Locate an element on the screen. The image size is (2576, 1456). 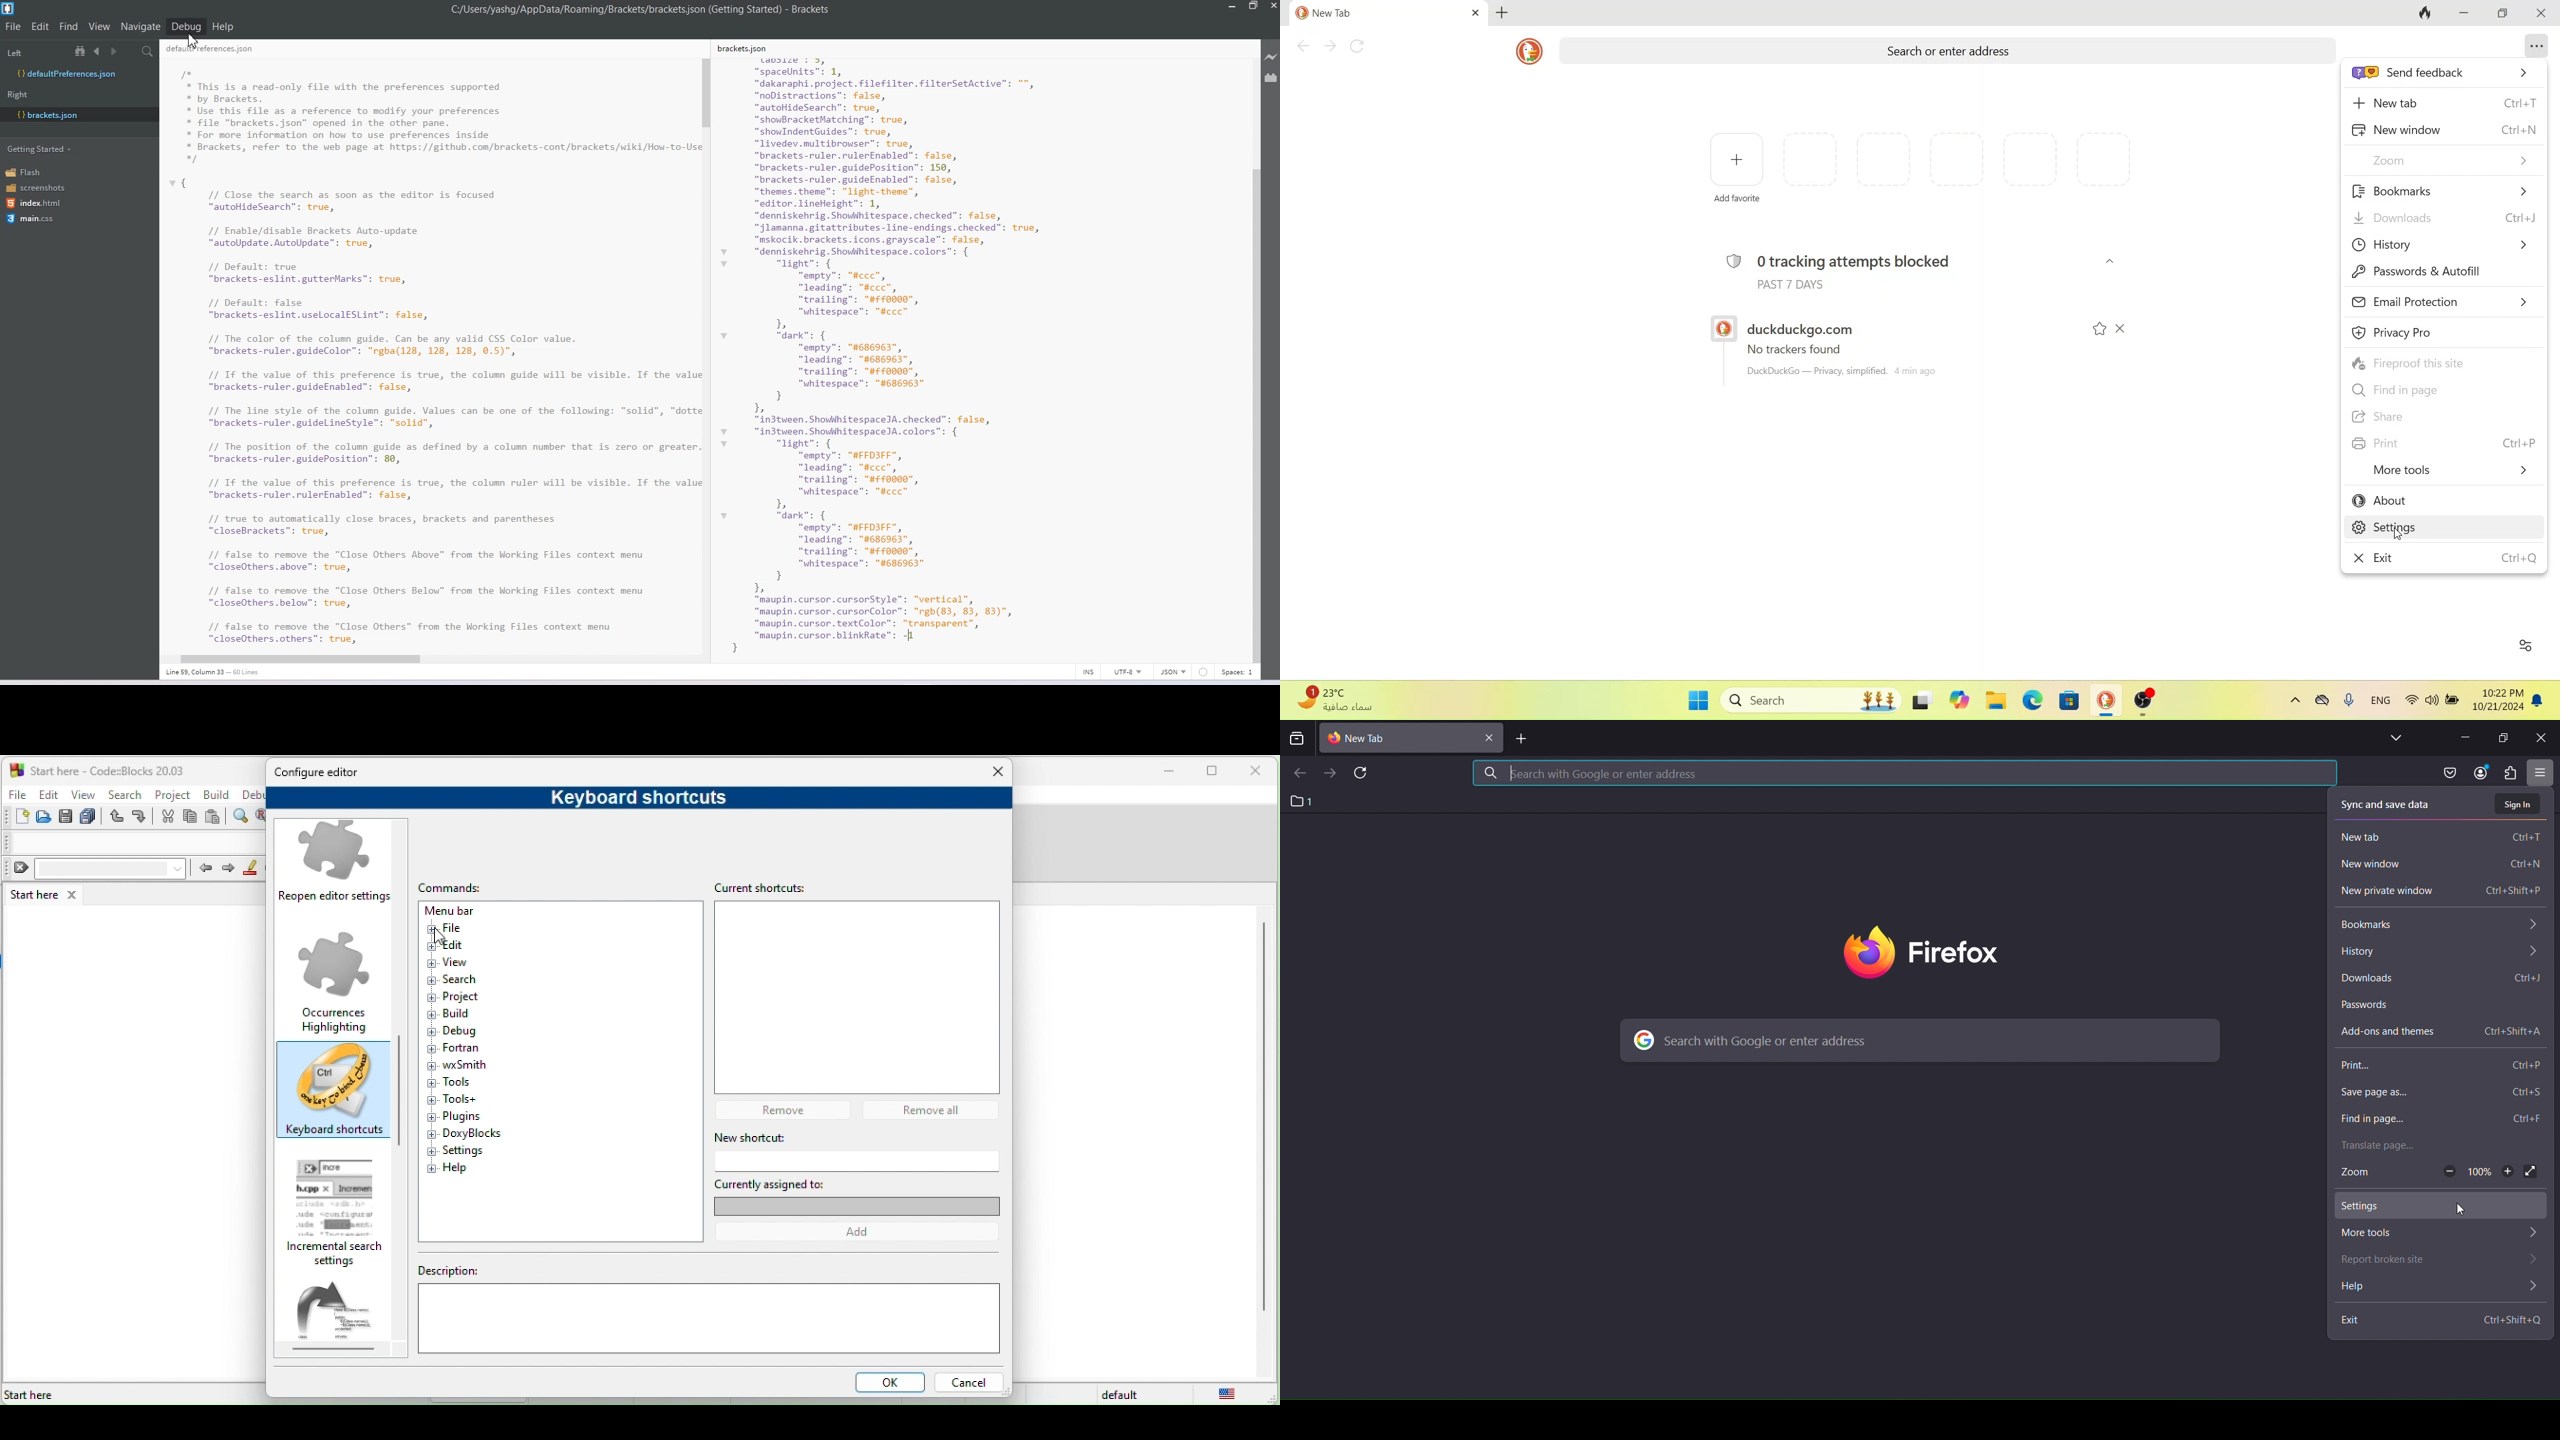
kets. son
size : 3,
“spacelnits": 1,
“dakaraphi.project. filefilter. filterSetActive”: "*,
“noDistractions”: false,
“autohideSearch”: true,
“showBracketMatching”: true,
“showIndentGuides”: true,
“livedev.multibrowser”: true,
“brackets-ruler.rulerEnabled": false,
“brackets-ruler.guidePosition”: 150,
“brackets-ruler.guideEnabled": false,
“themes theme": "light-theme",
“editor. lineHeight": 1,
“denniskehrig. Showhhitespace. checked": false,
“jlamanna.gitattributes-line-endings. checked": true,
“mskocik.brackets.icons.grayscale": false,
“denniskehrig. Showhitespace. colors”: {
“light”: {
“empty”: "#ccc”,
“leading”: "#ccc”,
“trailing”: "#0000",
“whitespace”: "#ccc”
b
“dark”: {
“empty”: "#686963",
["leading”: "#686963",
“trailing”: "#0000",
“whitespace”: "#686963"
}
Ia
“in3tween. ShowhhitespaceJA. checked": false,
“in3tween. ShowhhitespaceJA. colors”: {
“light”: {
“empty”: "#FFDIFF",
“leading”: "#ccc”,
“trailing”: "#0000",
“whitespace”: "#ccc”
bh
“dark”: {
“empty”: "#FFDIFF",
“leading”: "#686963",
“trailing”: "#0000",
“whitespace”: "#686963"
}
b
“maupin. cursor. cursorStyle”: “vertical”,
“maupin. cursor. cursorColor™: "rgh(83, 83, 83)",
“maupin.cursor.textColor”: “transparent”,
“maupin. cursor. blinkRate": 1000 |
: is located at coordinates (911, 347).